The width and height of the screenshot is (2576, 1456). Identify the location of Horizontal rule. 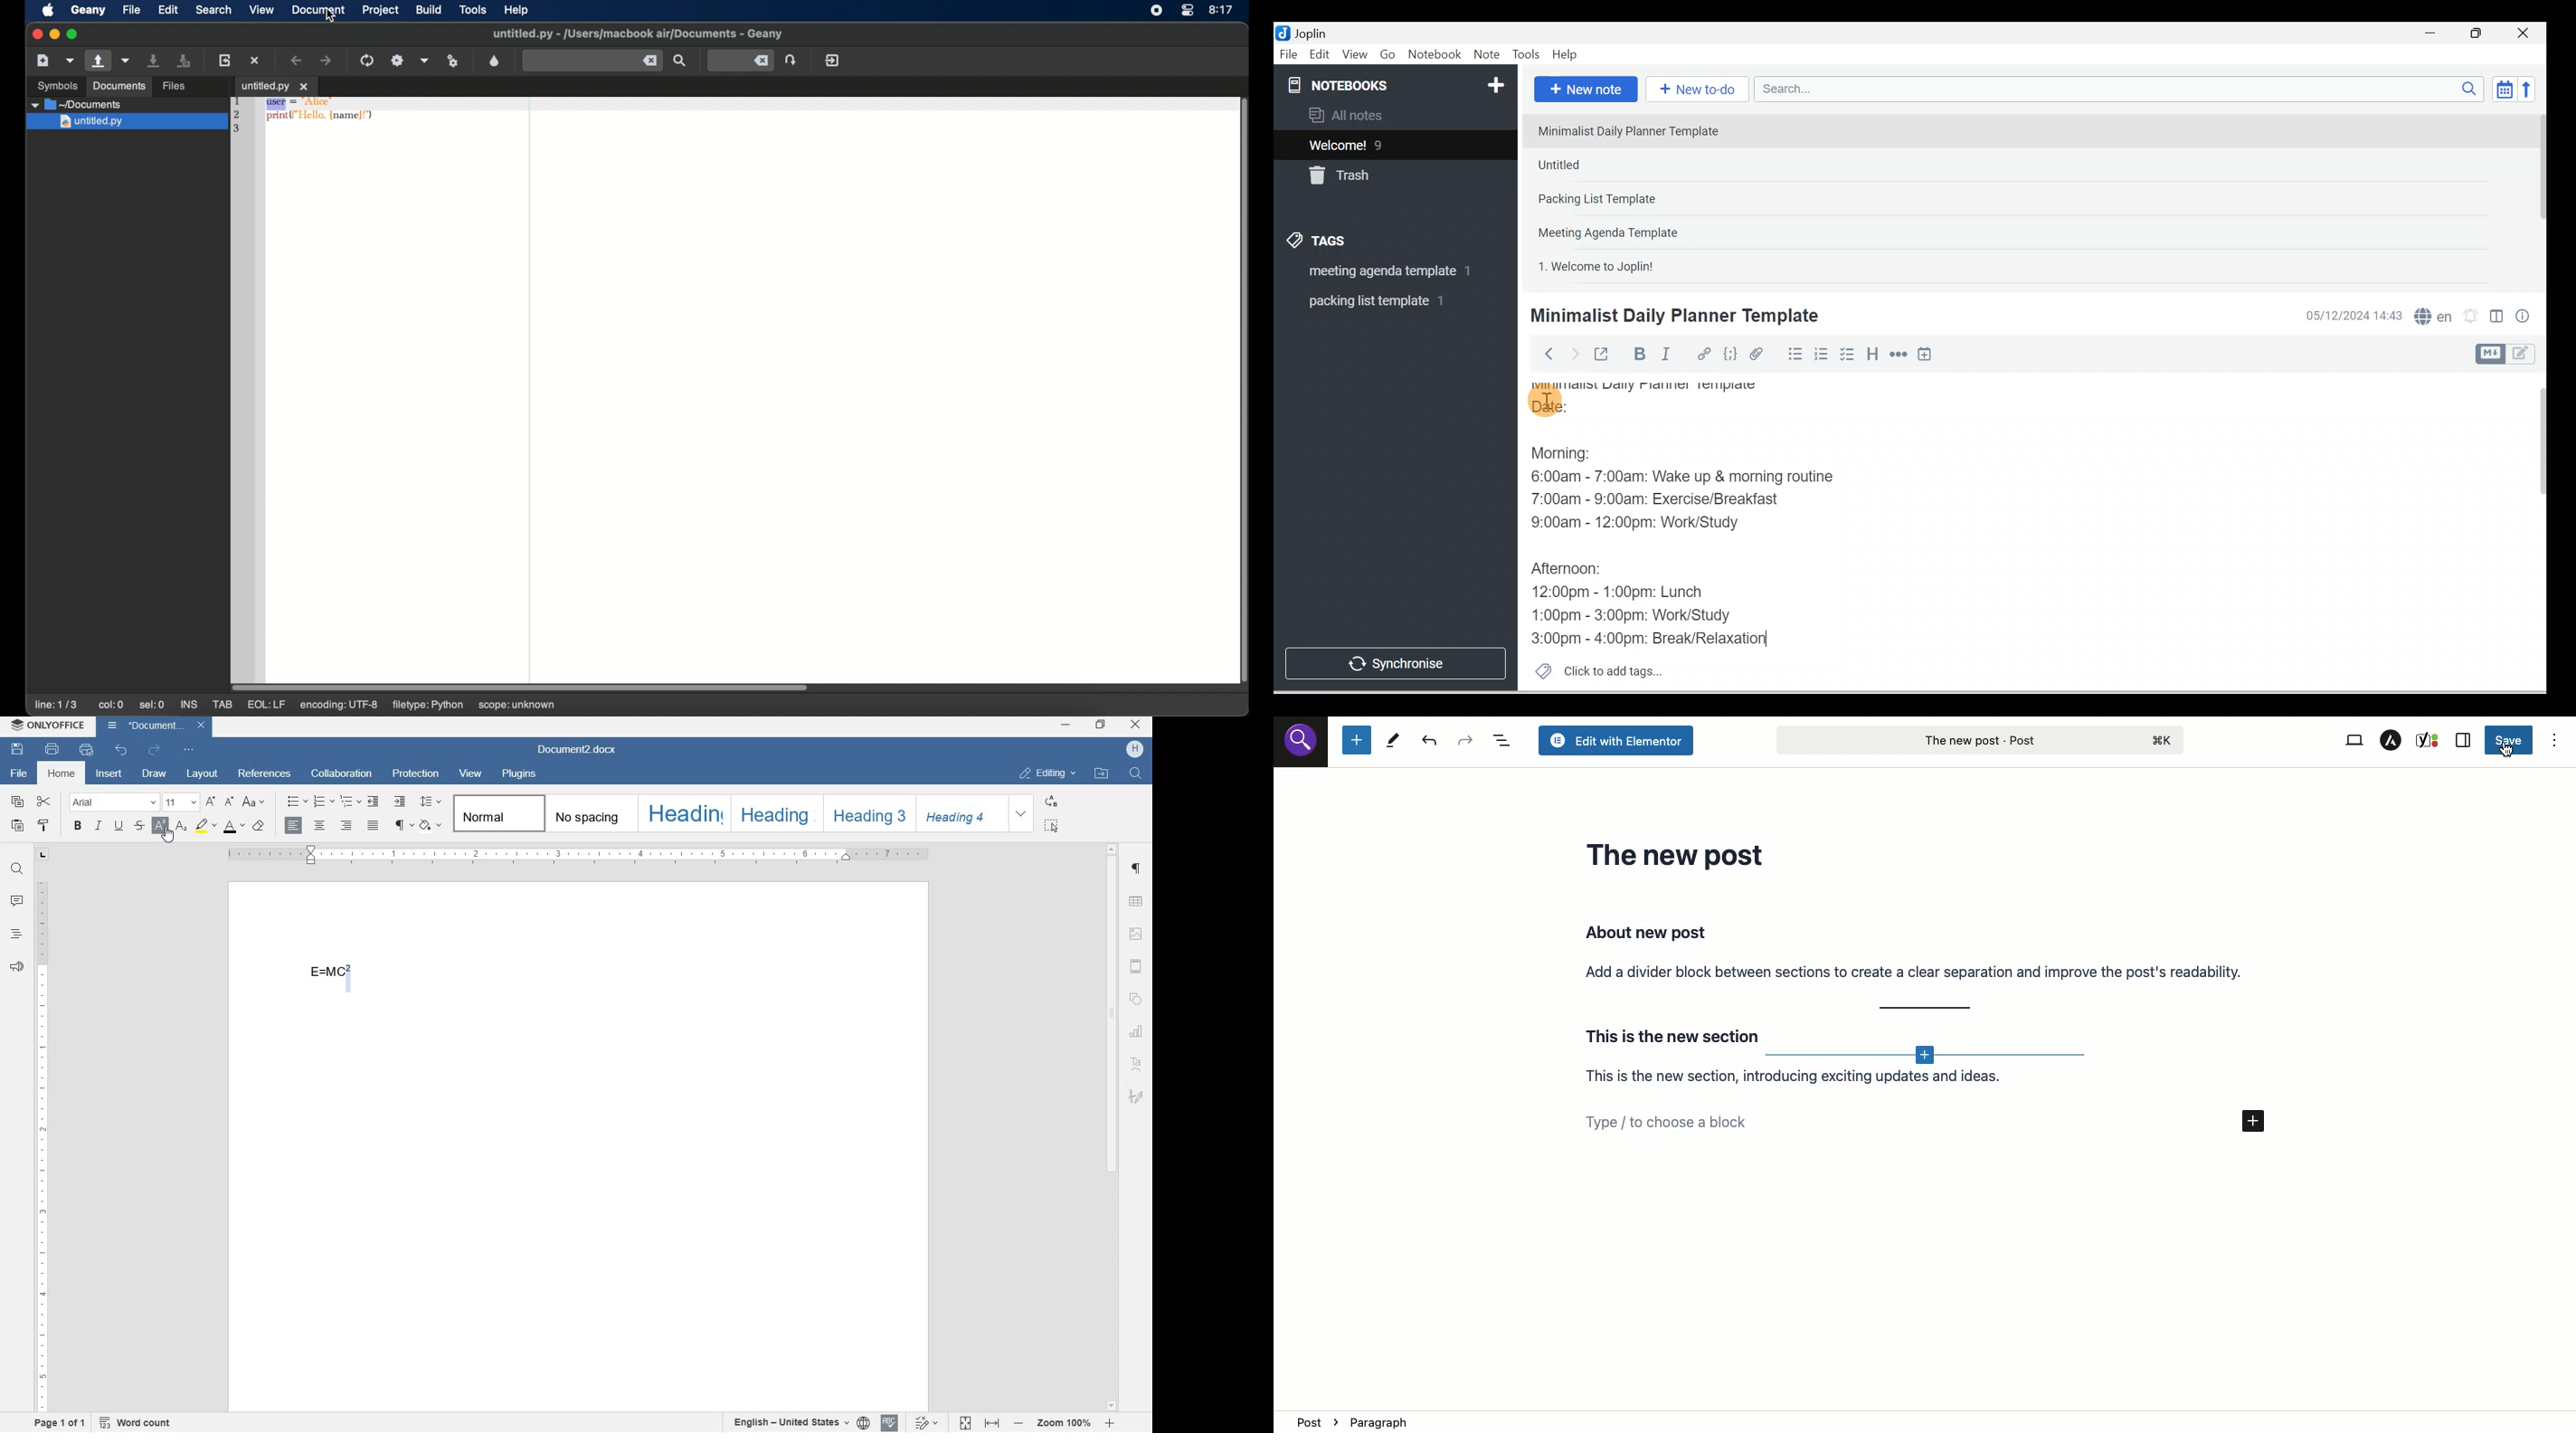
(1900, 354).